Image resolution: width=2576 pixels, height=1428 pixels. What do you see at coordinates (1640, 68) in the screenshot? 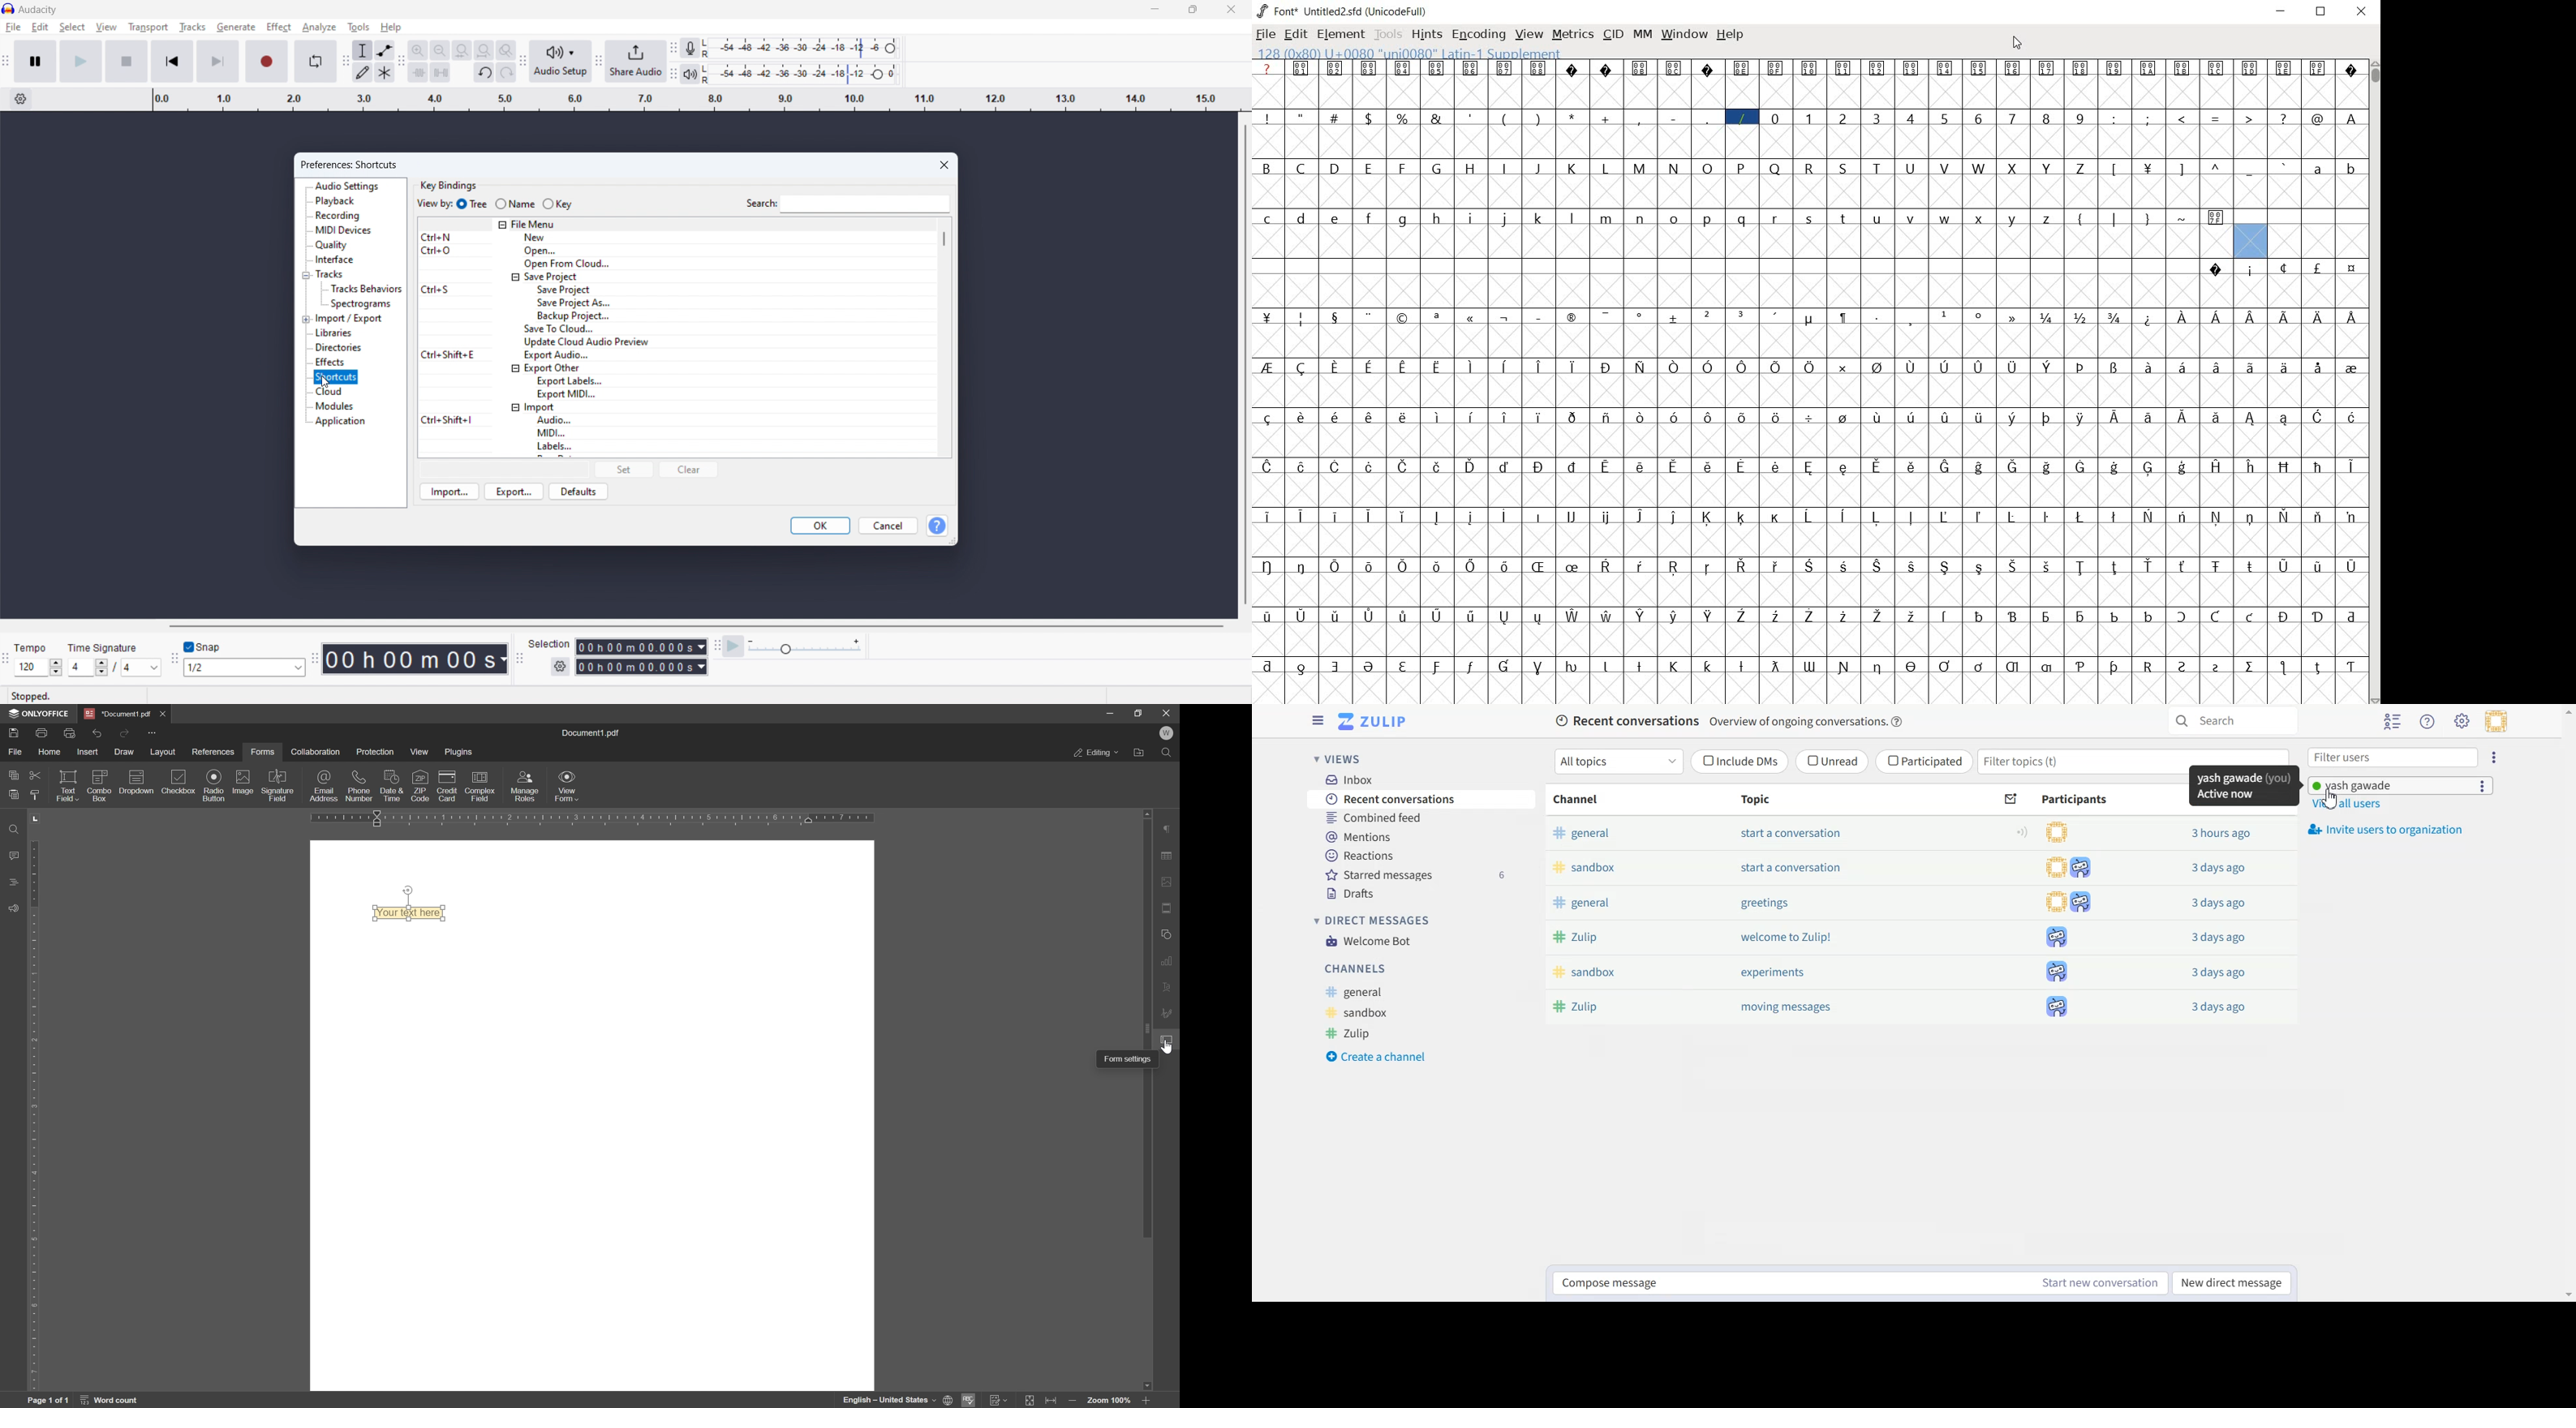
I see `glyph` at bounding box center [1640, 68].